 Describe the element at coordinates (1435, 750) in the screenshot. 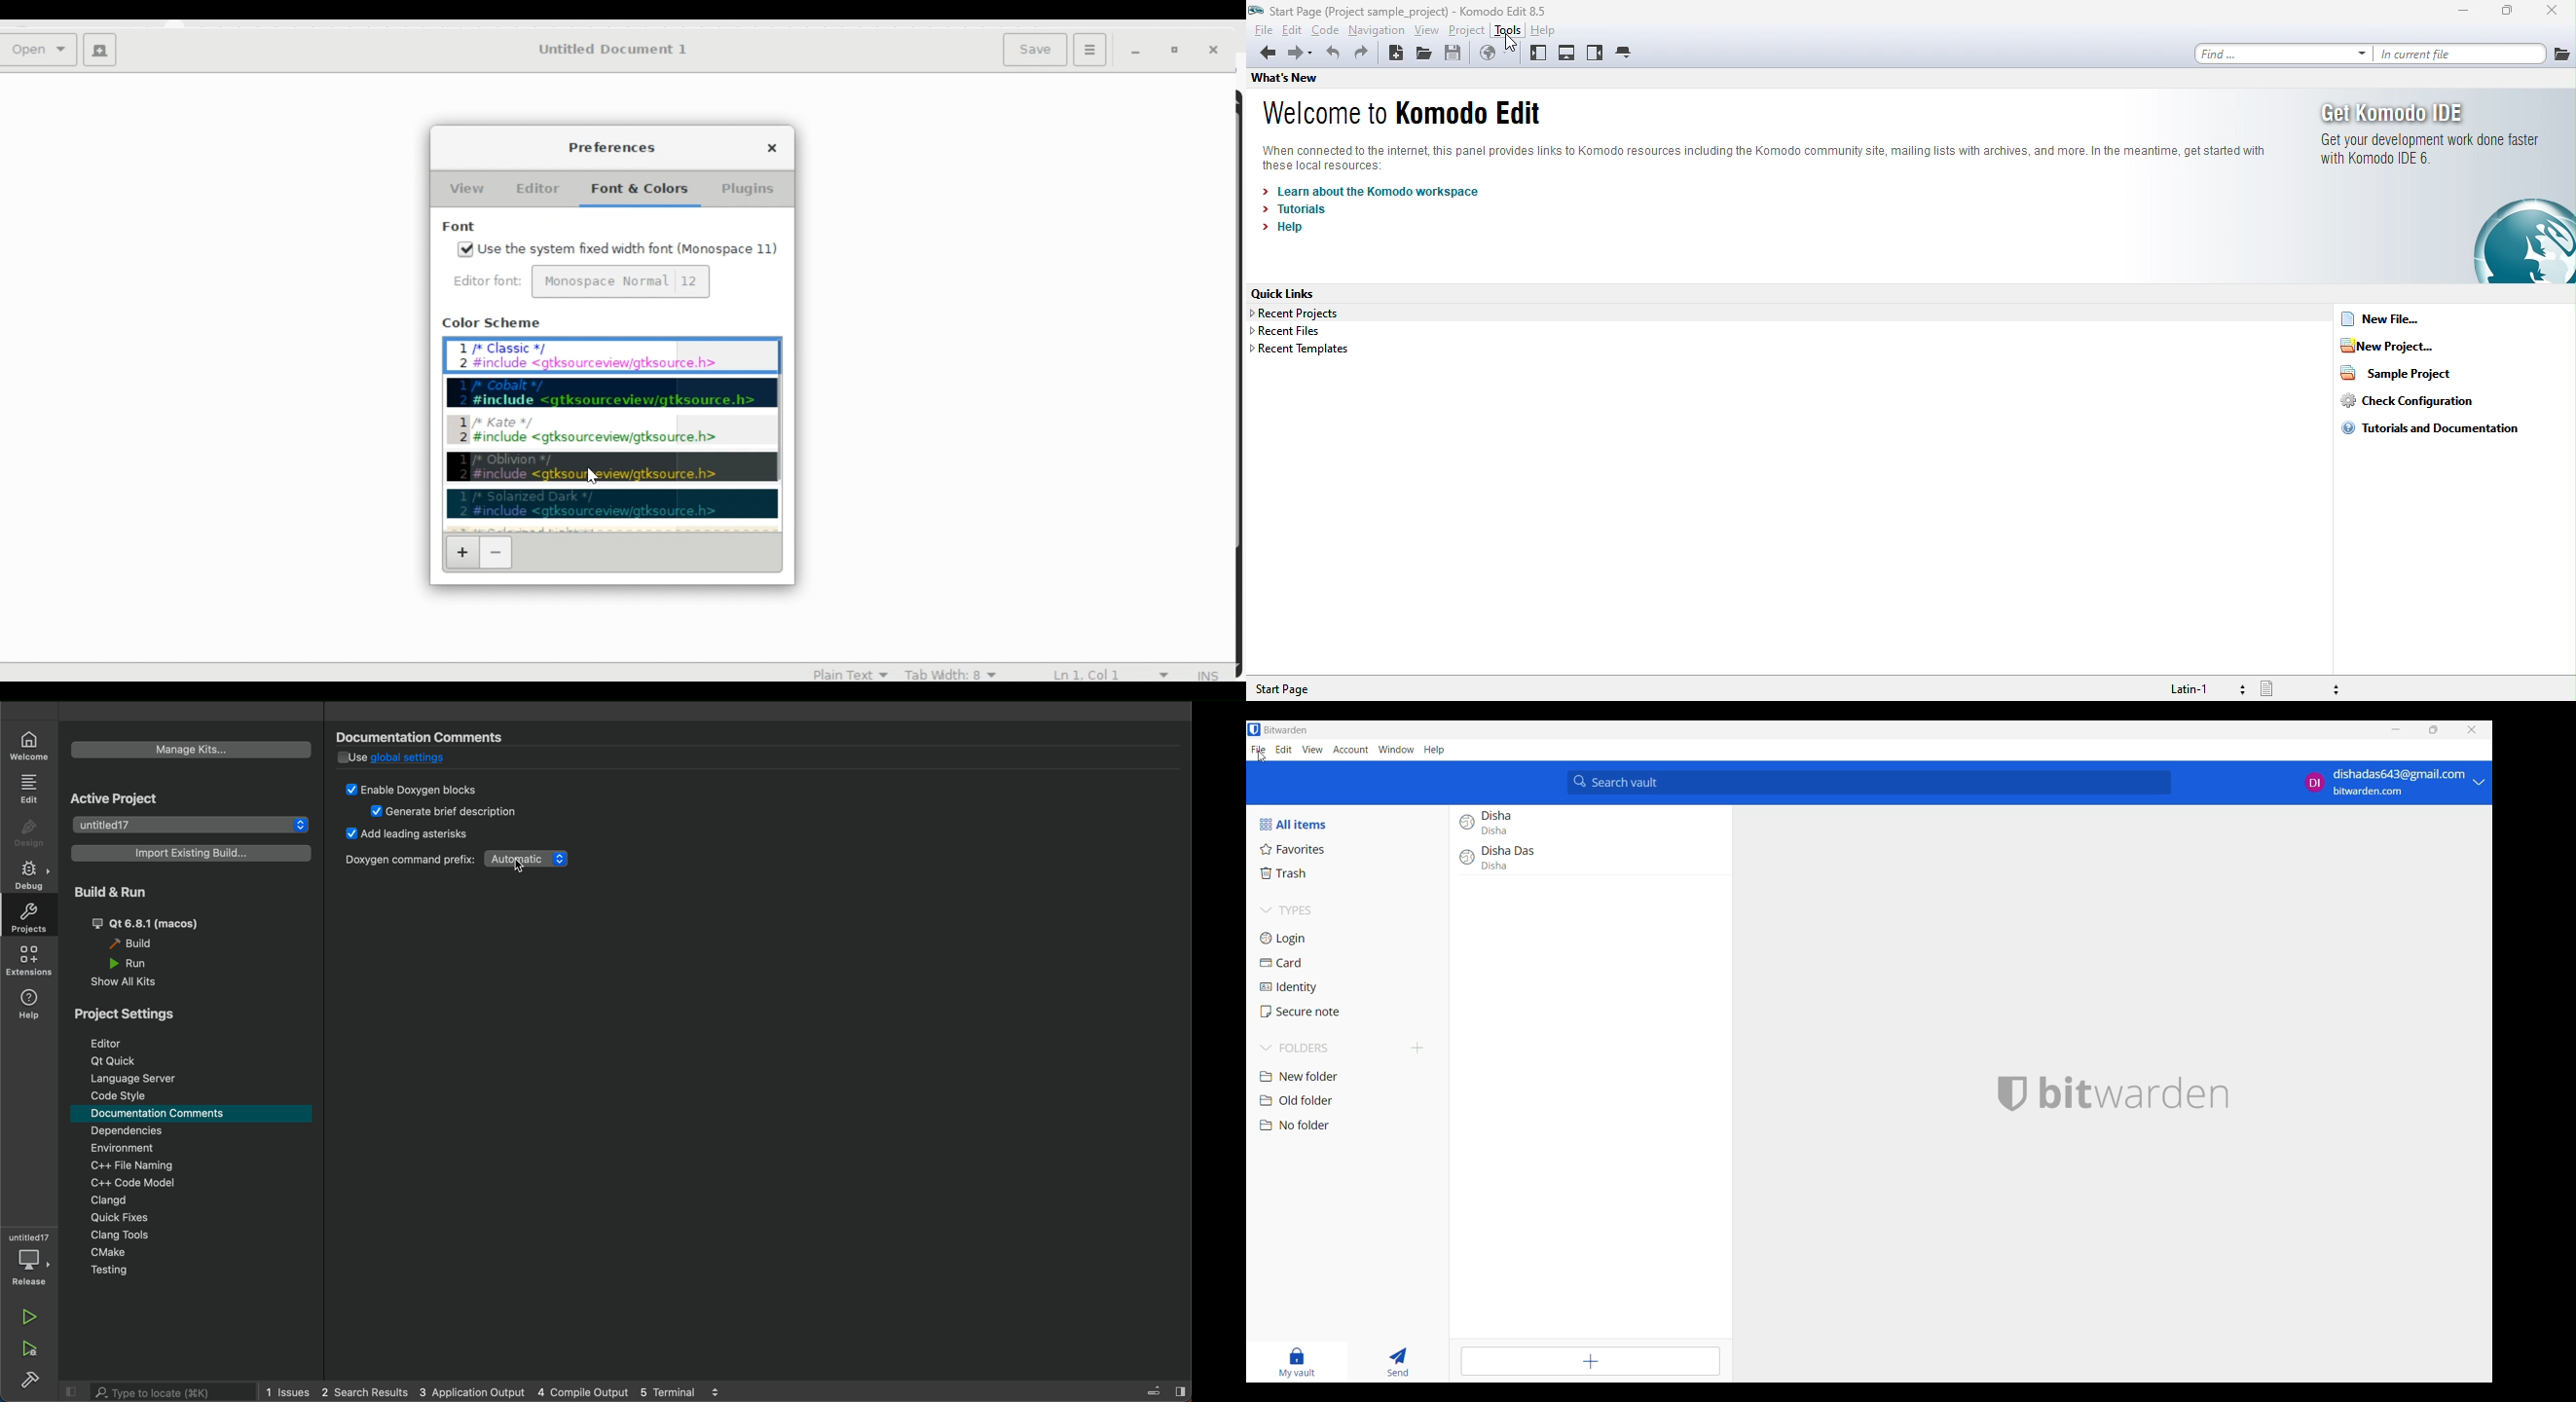

I see `Help menu` at that location.